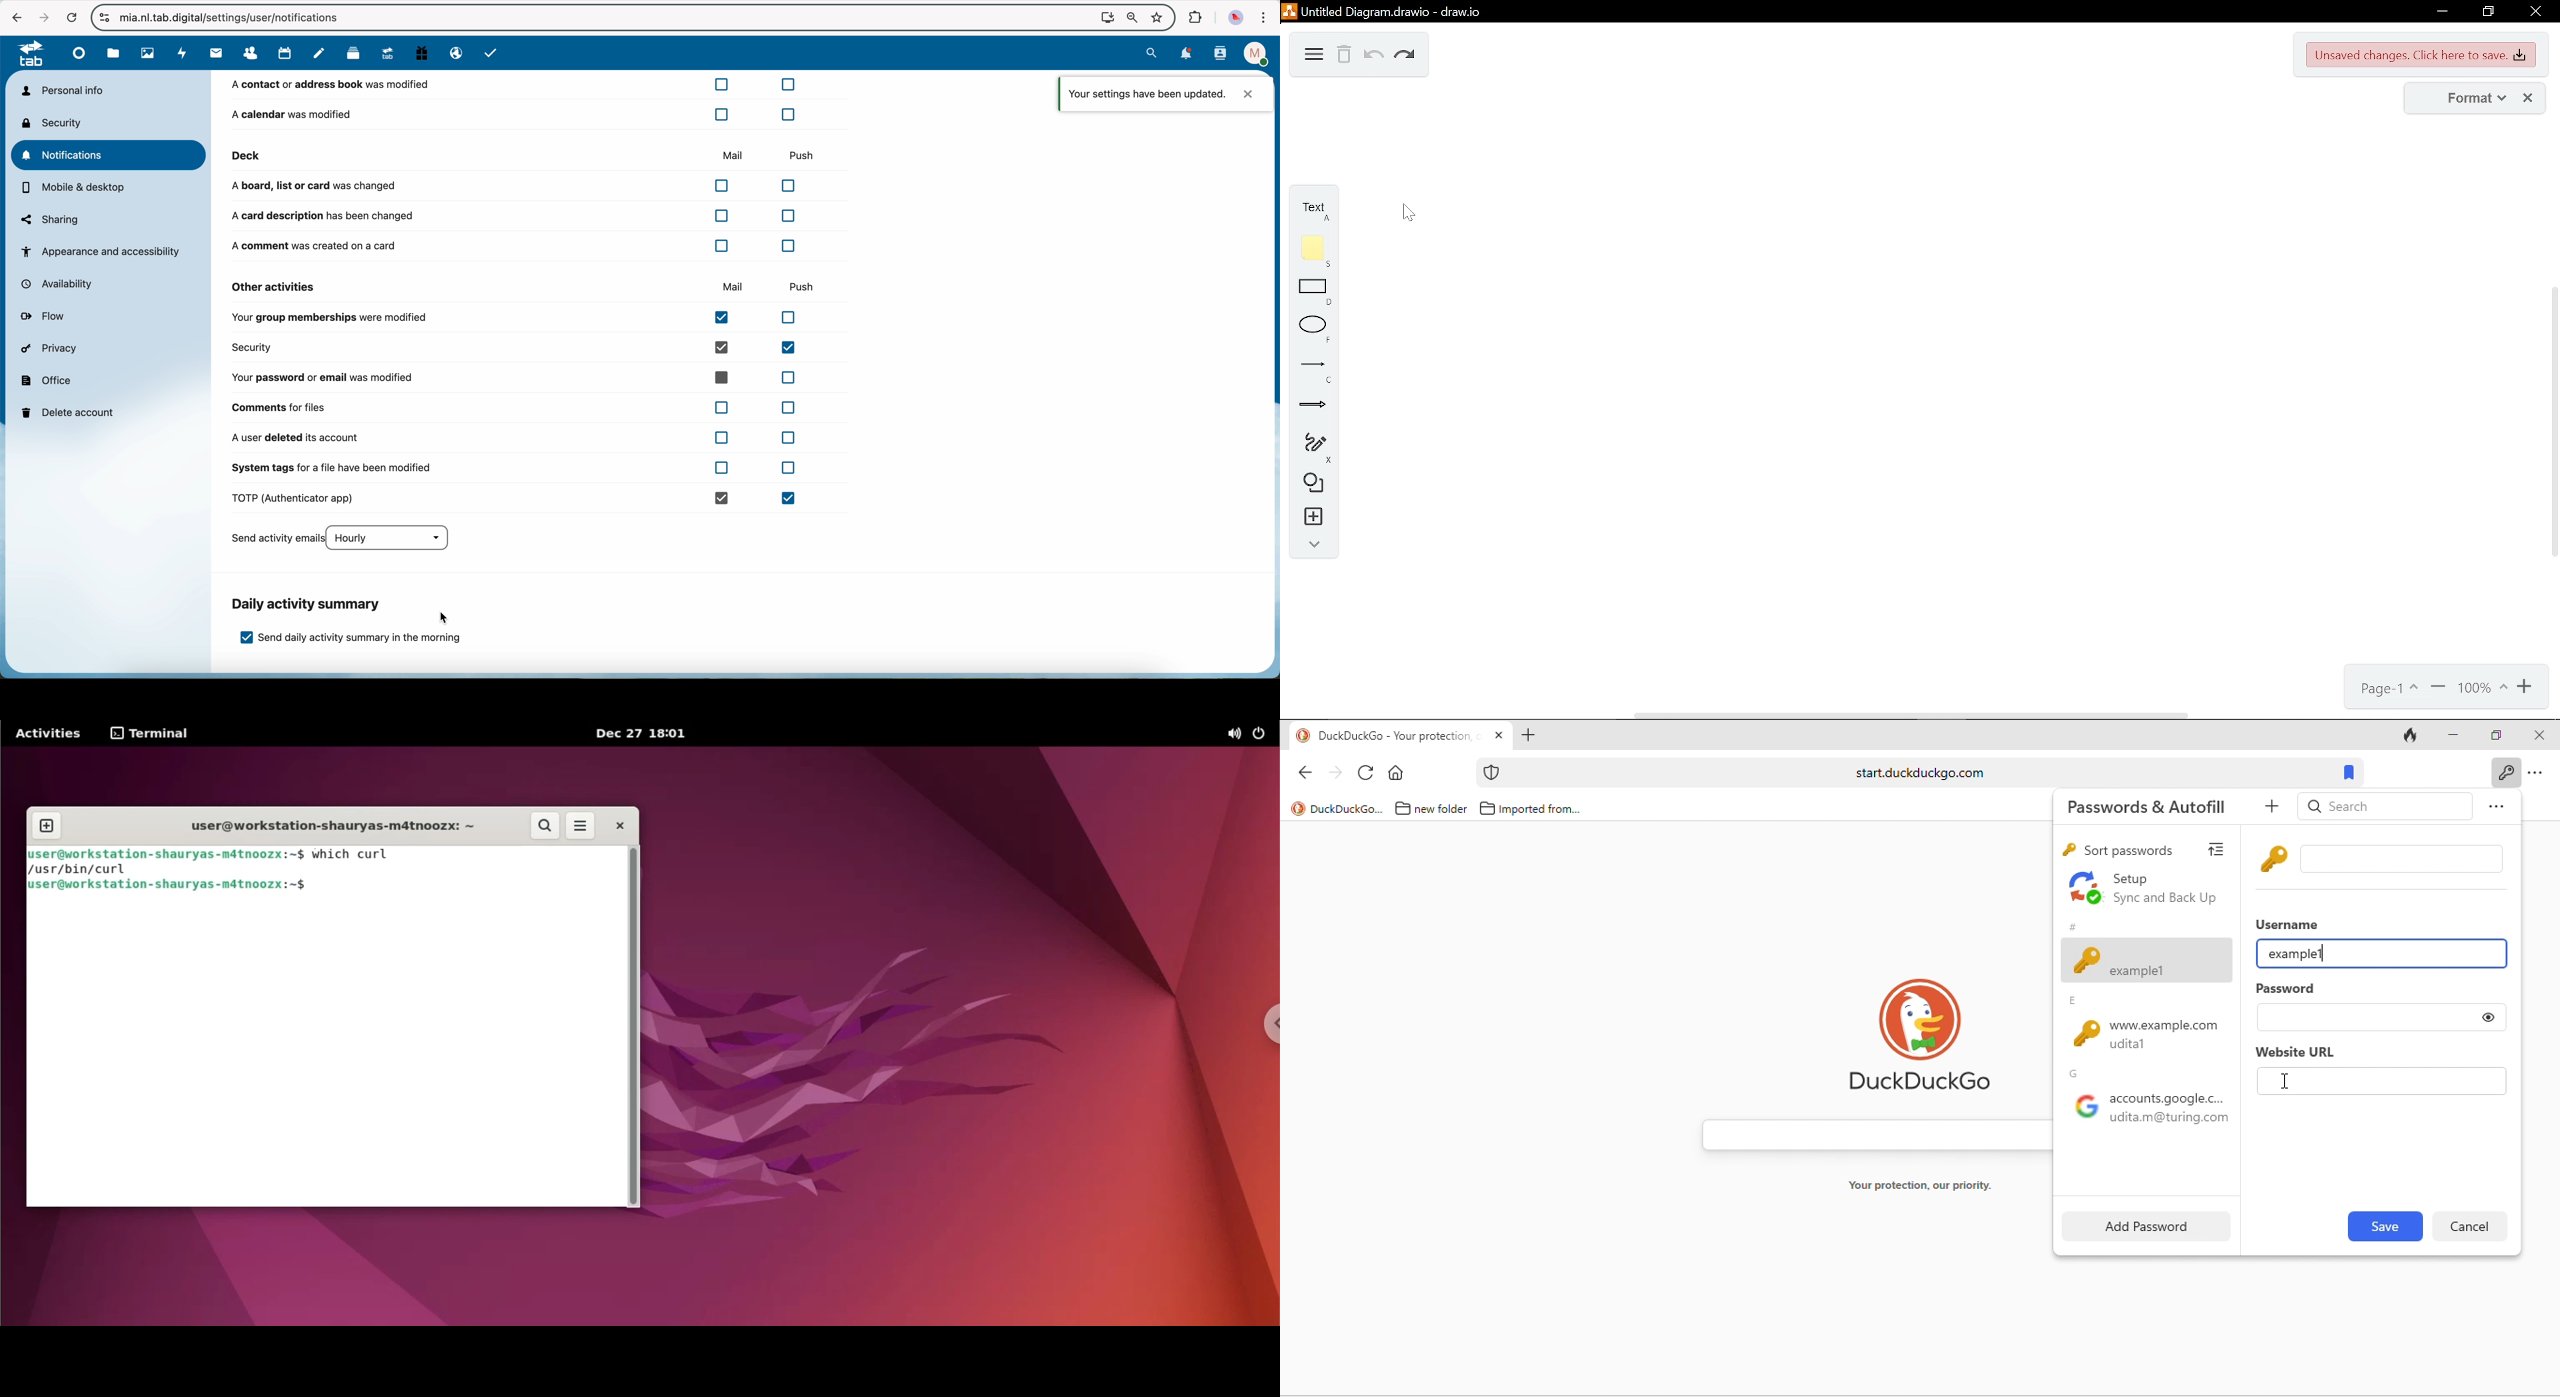 The width and height of the screenshot is (2576, 1400). What do you see at coordinates (146, 53) in the screenshot?
I see `photos` at bounding box center [146, 53].